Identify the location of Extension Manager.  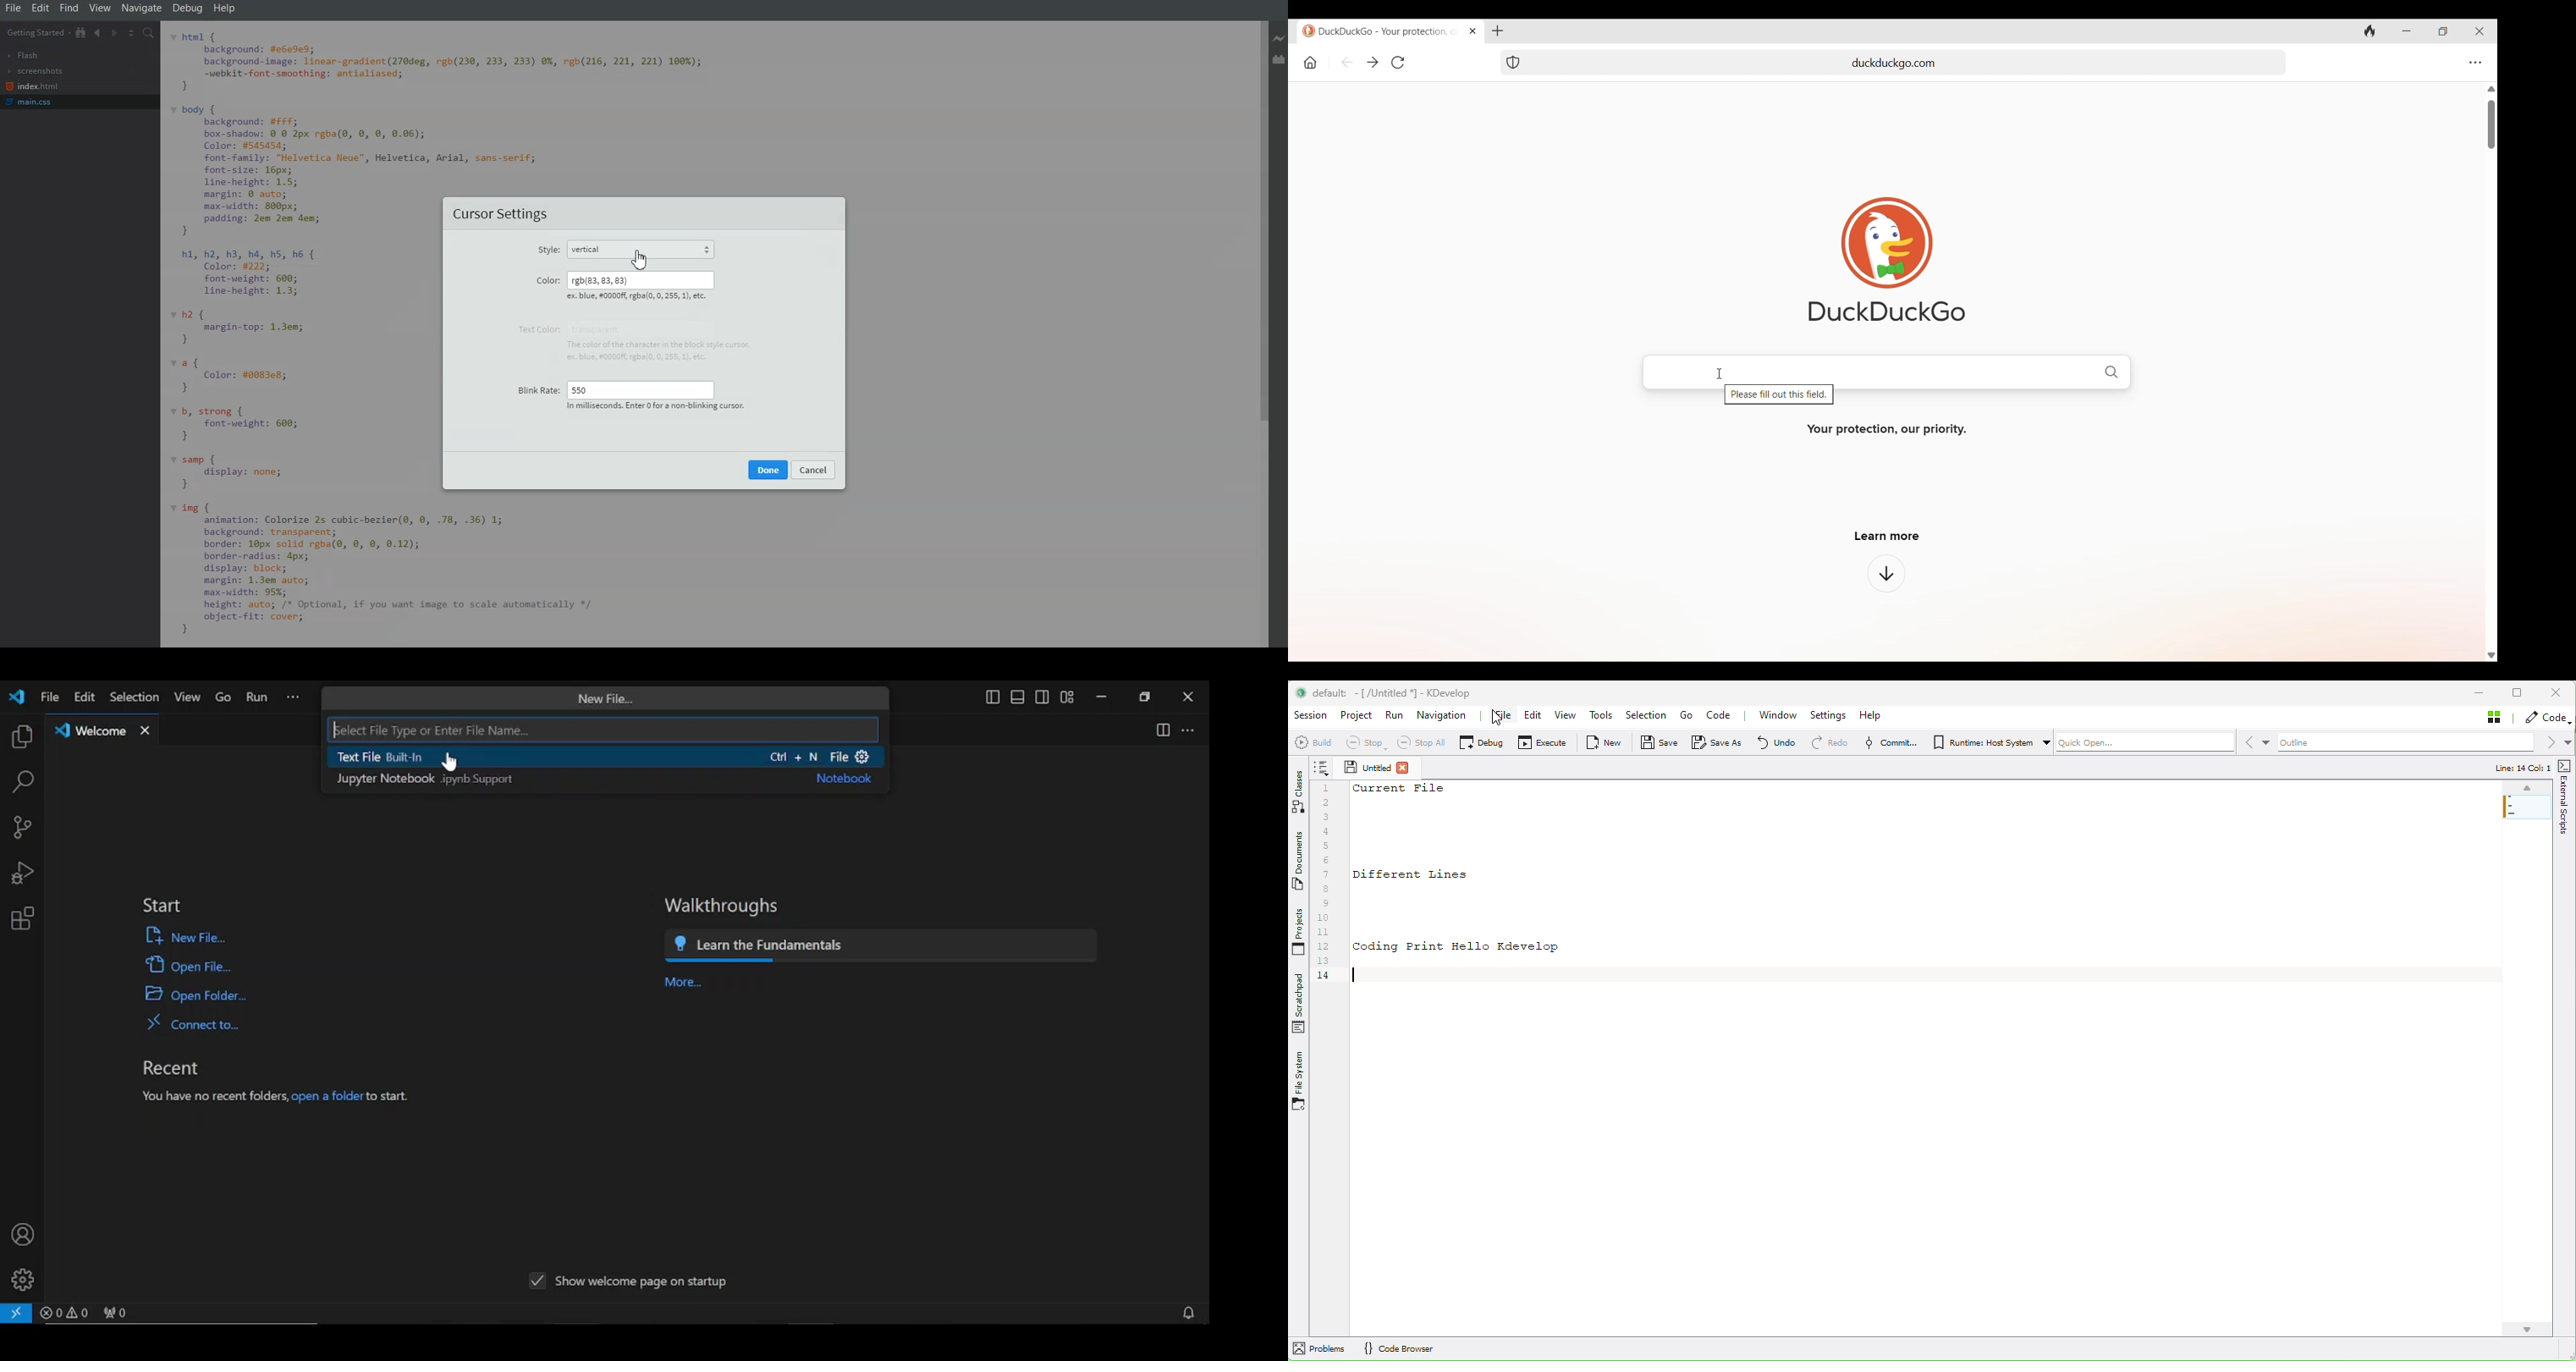
(1280, 59).